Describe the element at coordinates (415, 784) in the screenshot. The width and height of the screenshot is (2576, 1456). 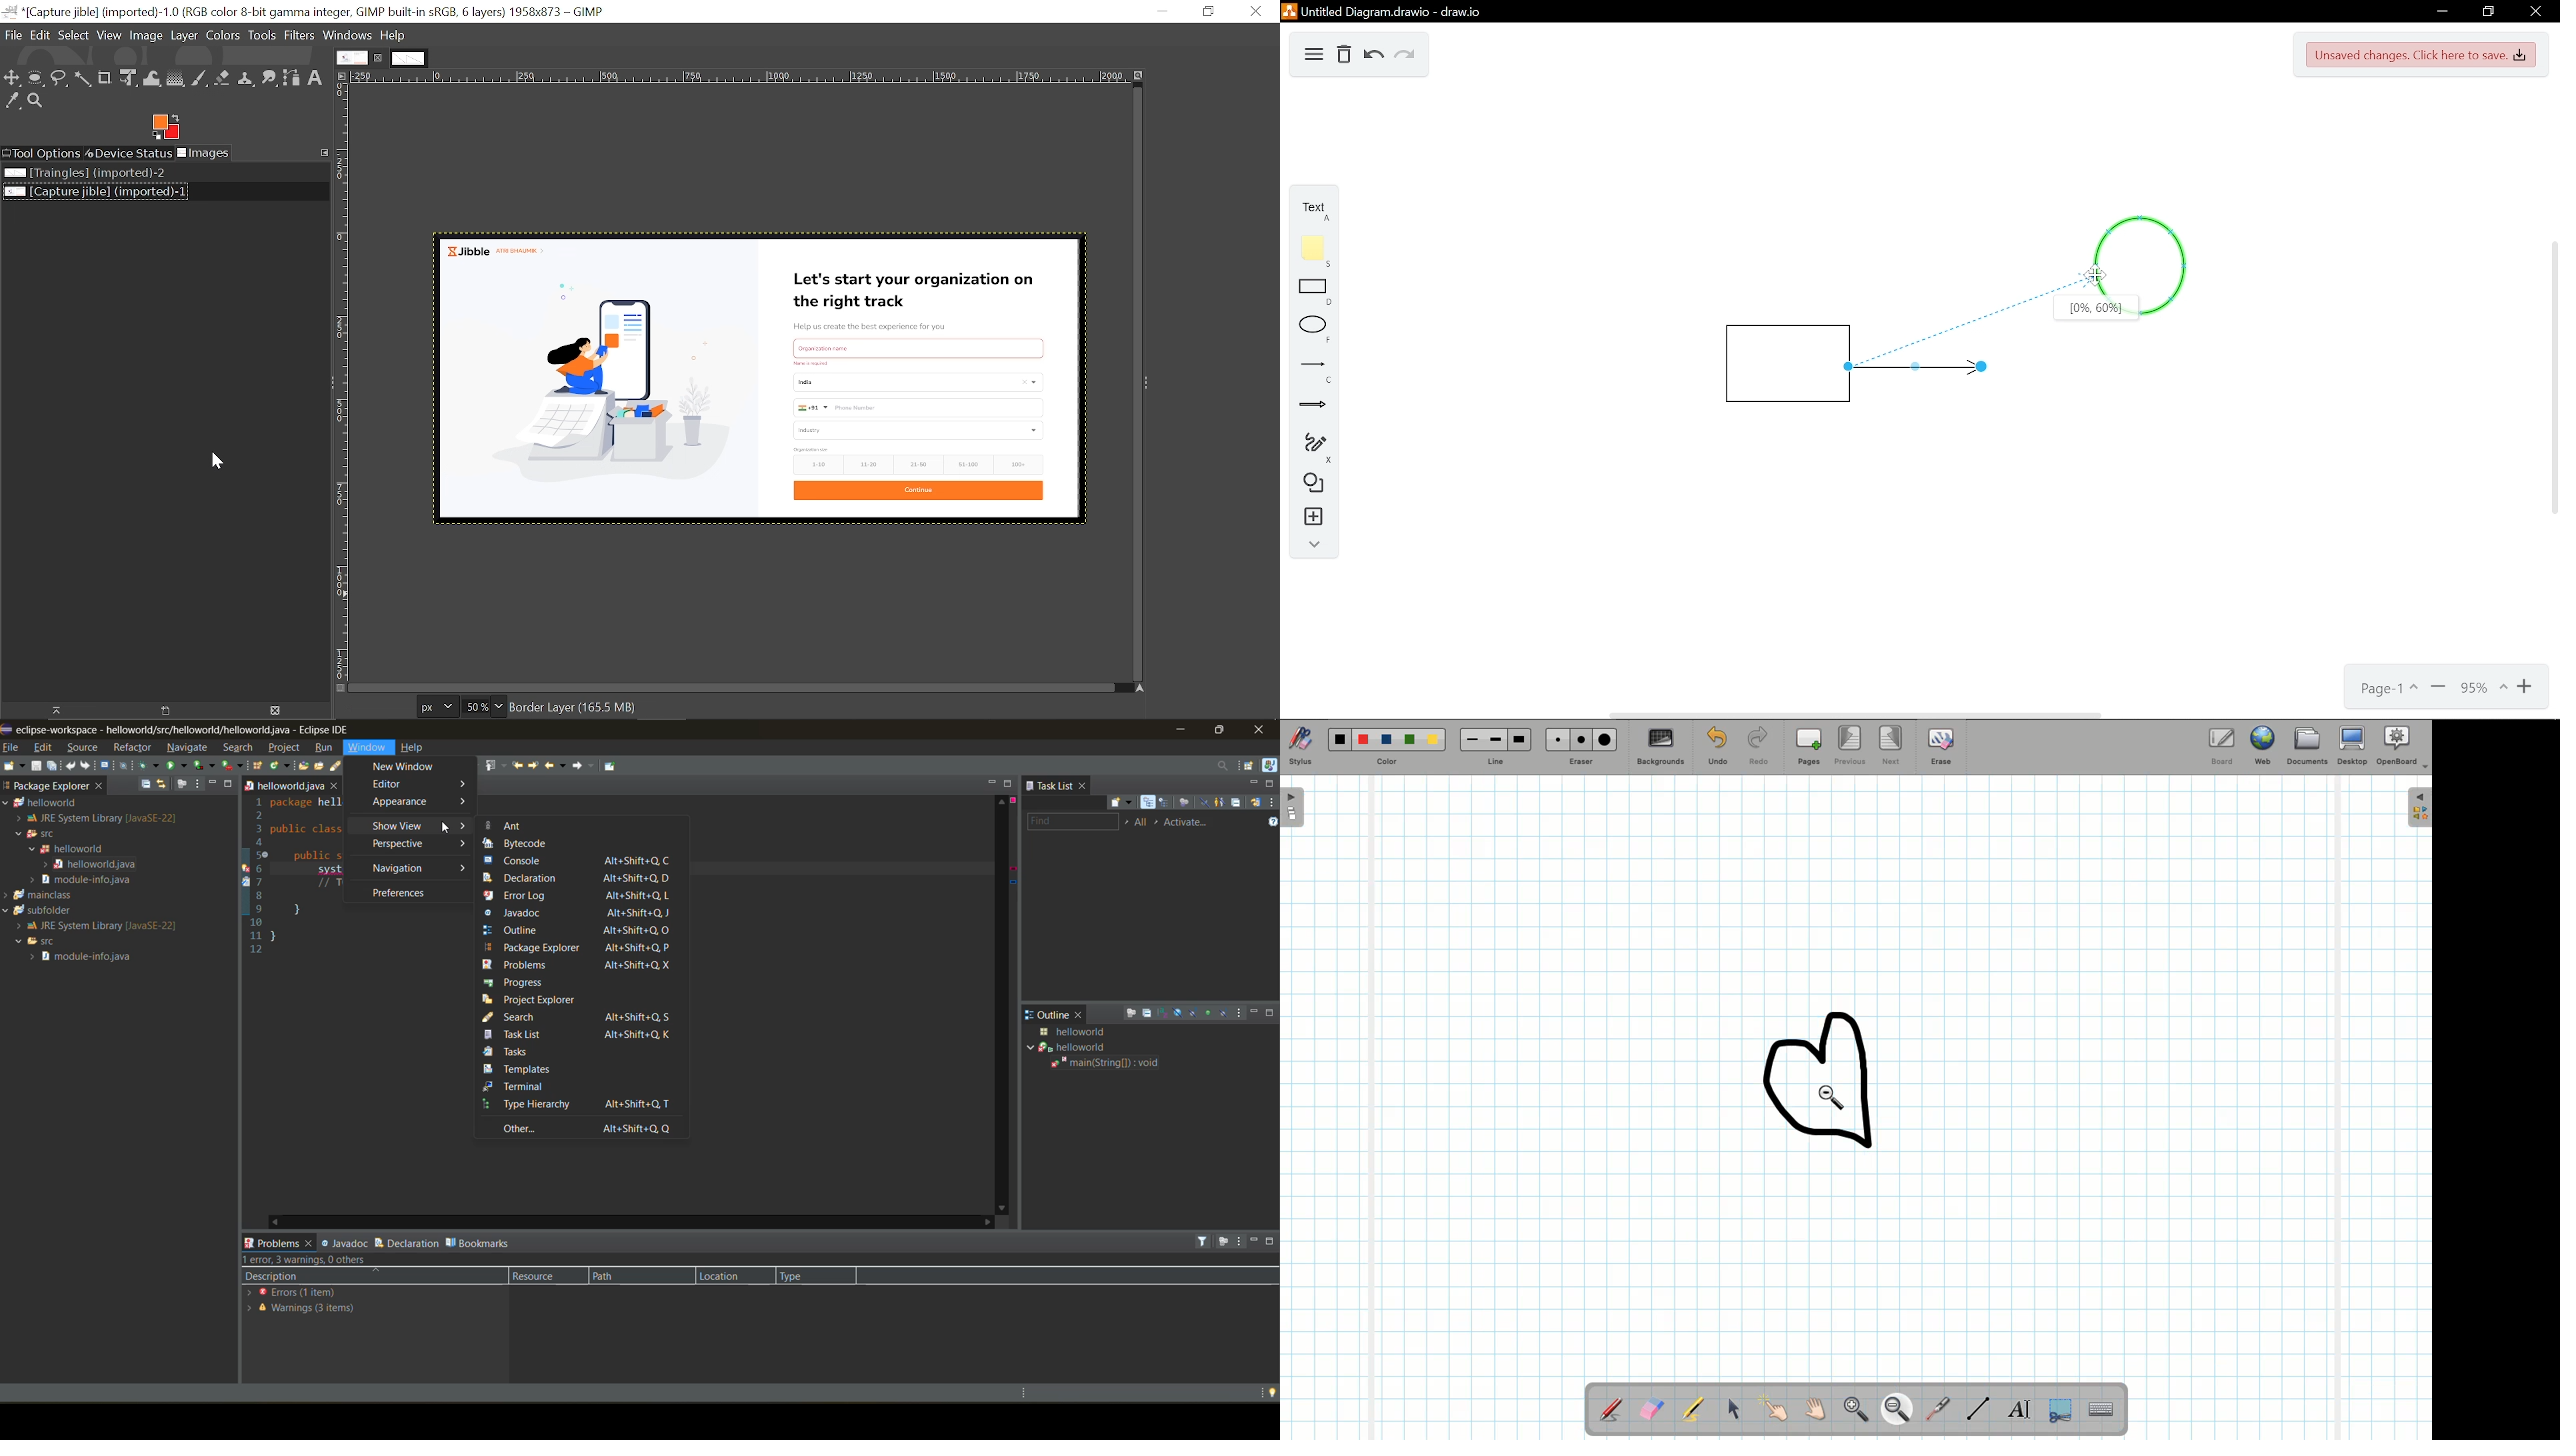
I see `editor` at that location.